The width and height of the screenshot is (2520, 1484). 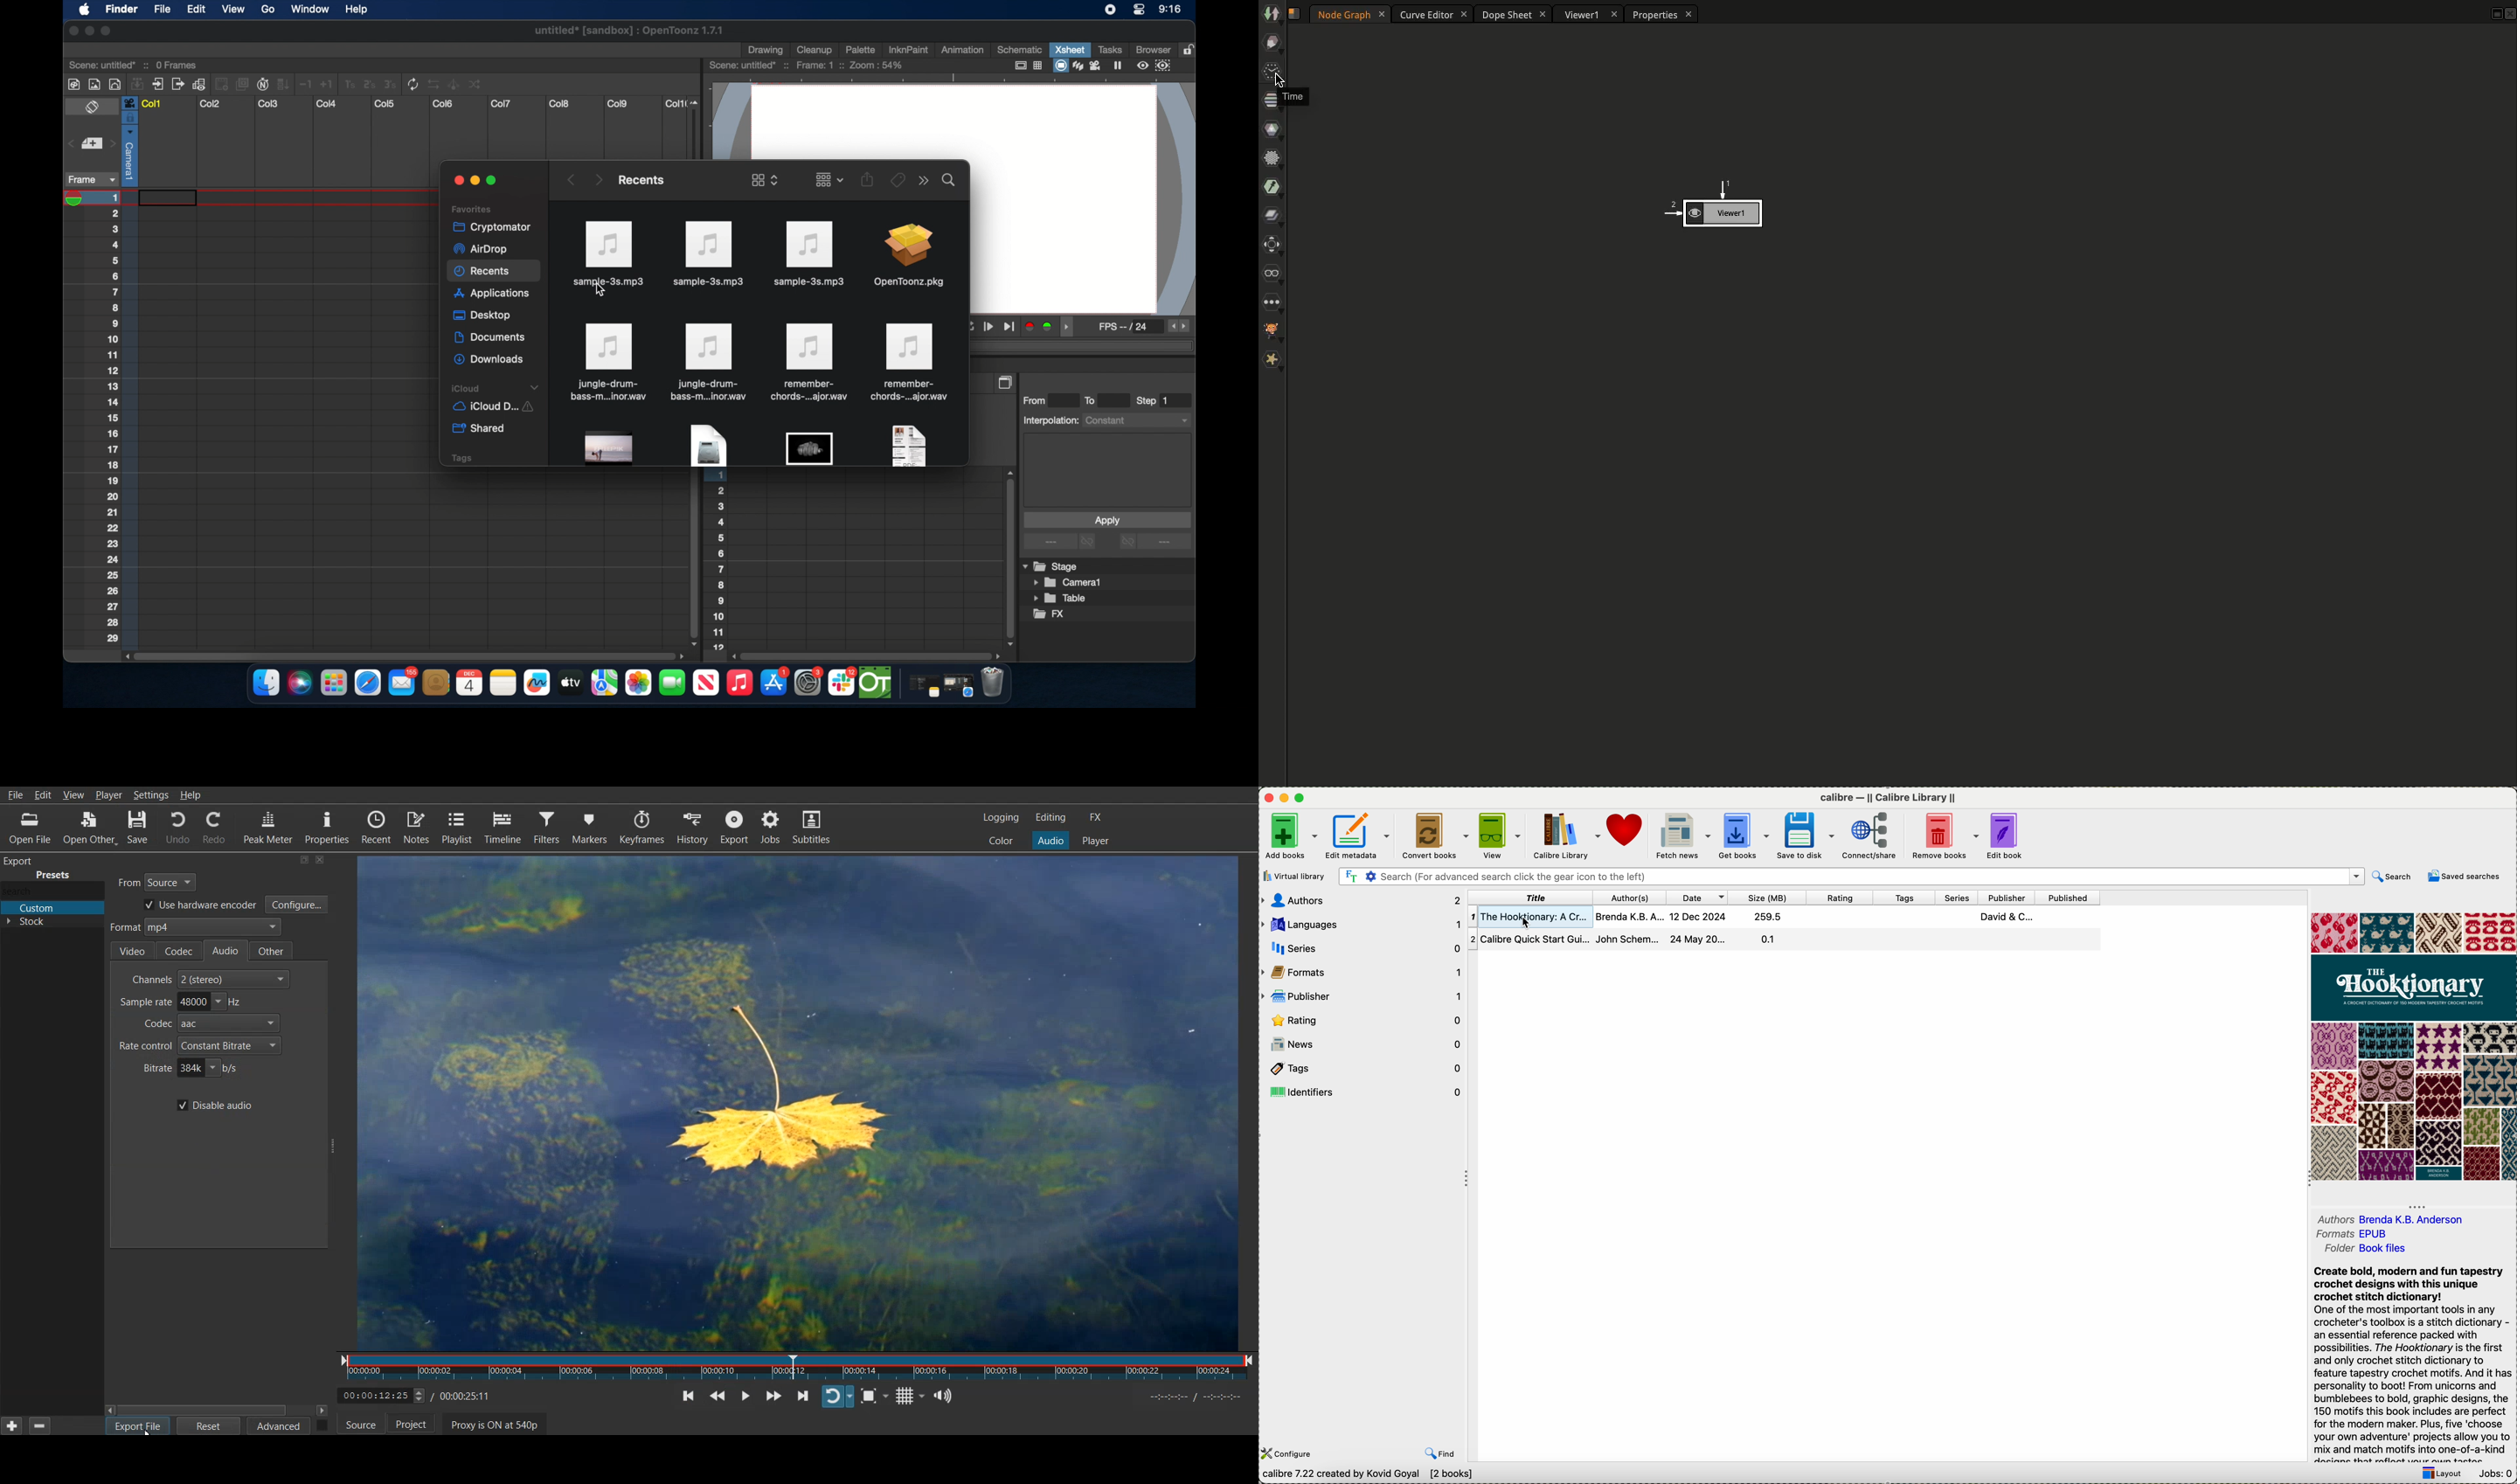 I want to click on Jobs, so click(x=771, y=827).